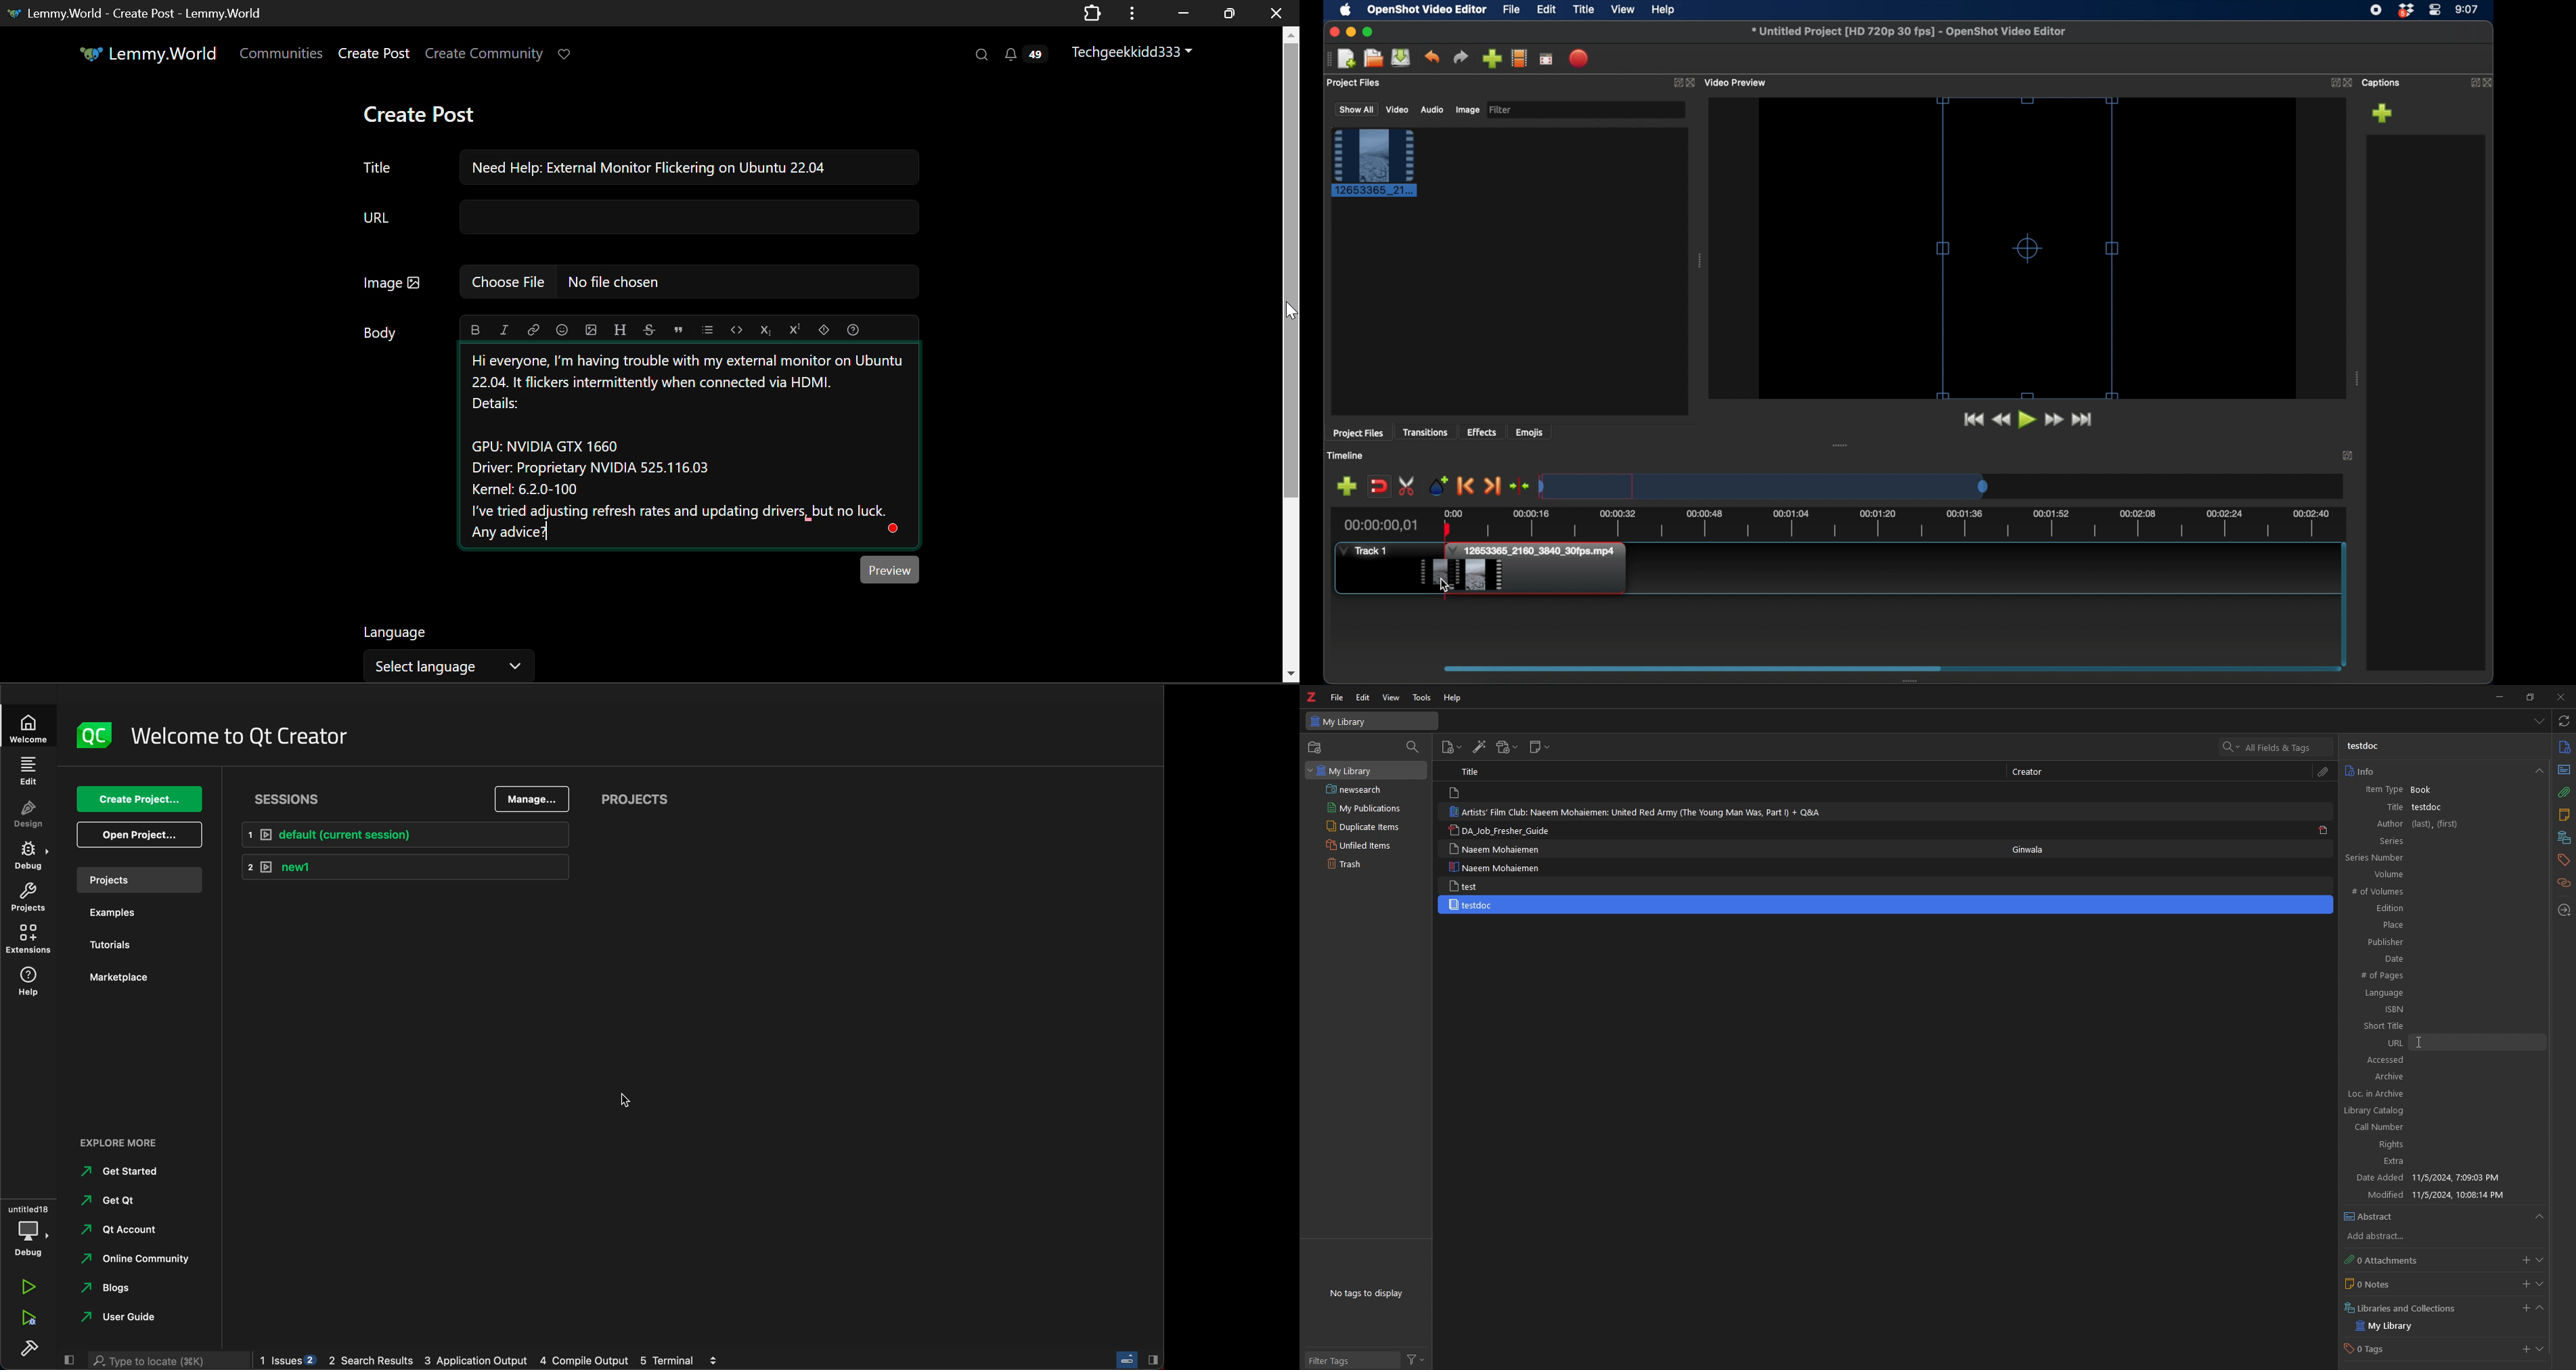  Describe the element at coordinates (2036, 850) in the screenshot. I see `Ginwala` at that location.